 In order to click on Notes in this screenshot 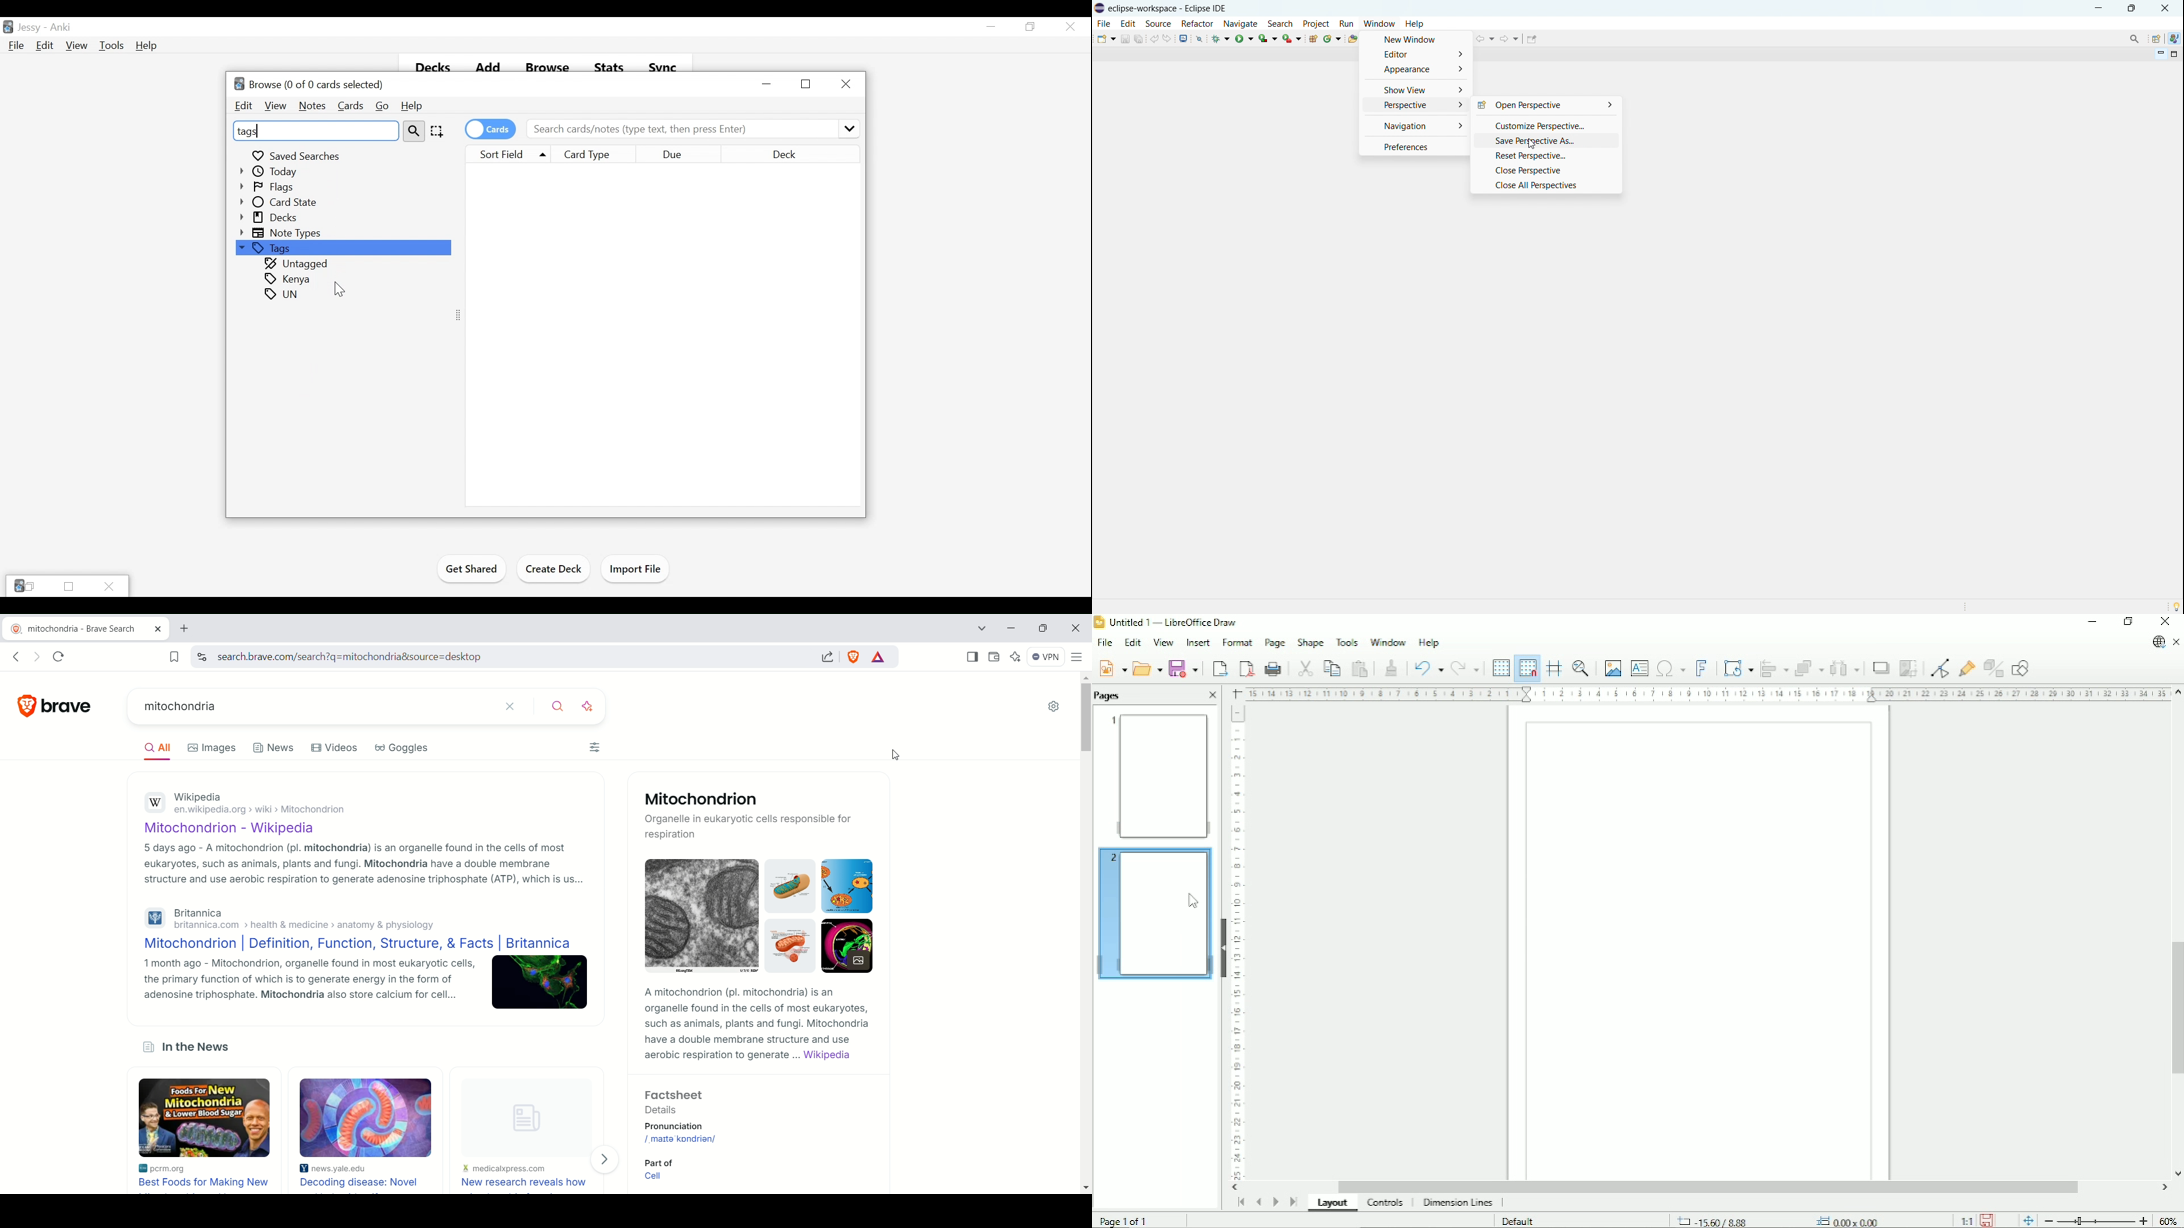, I will do `click(312, 106)`.